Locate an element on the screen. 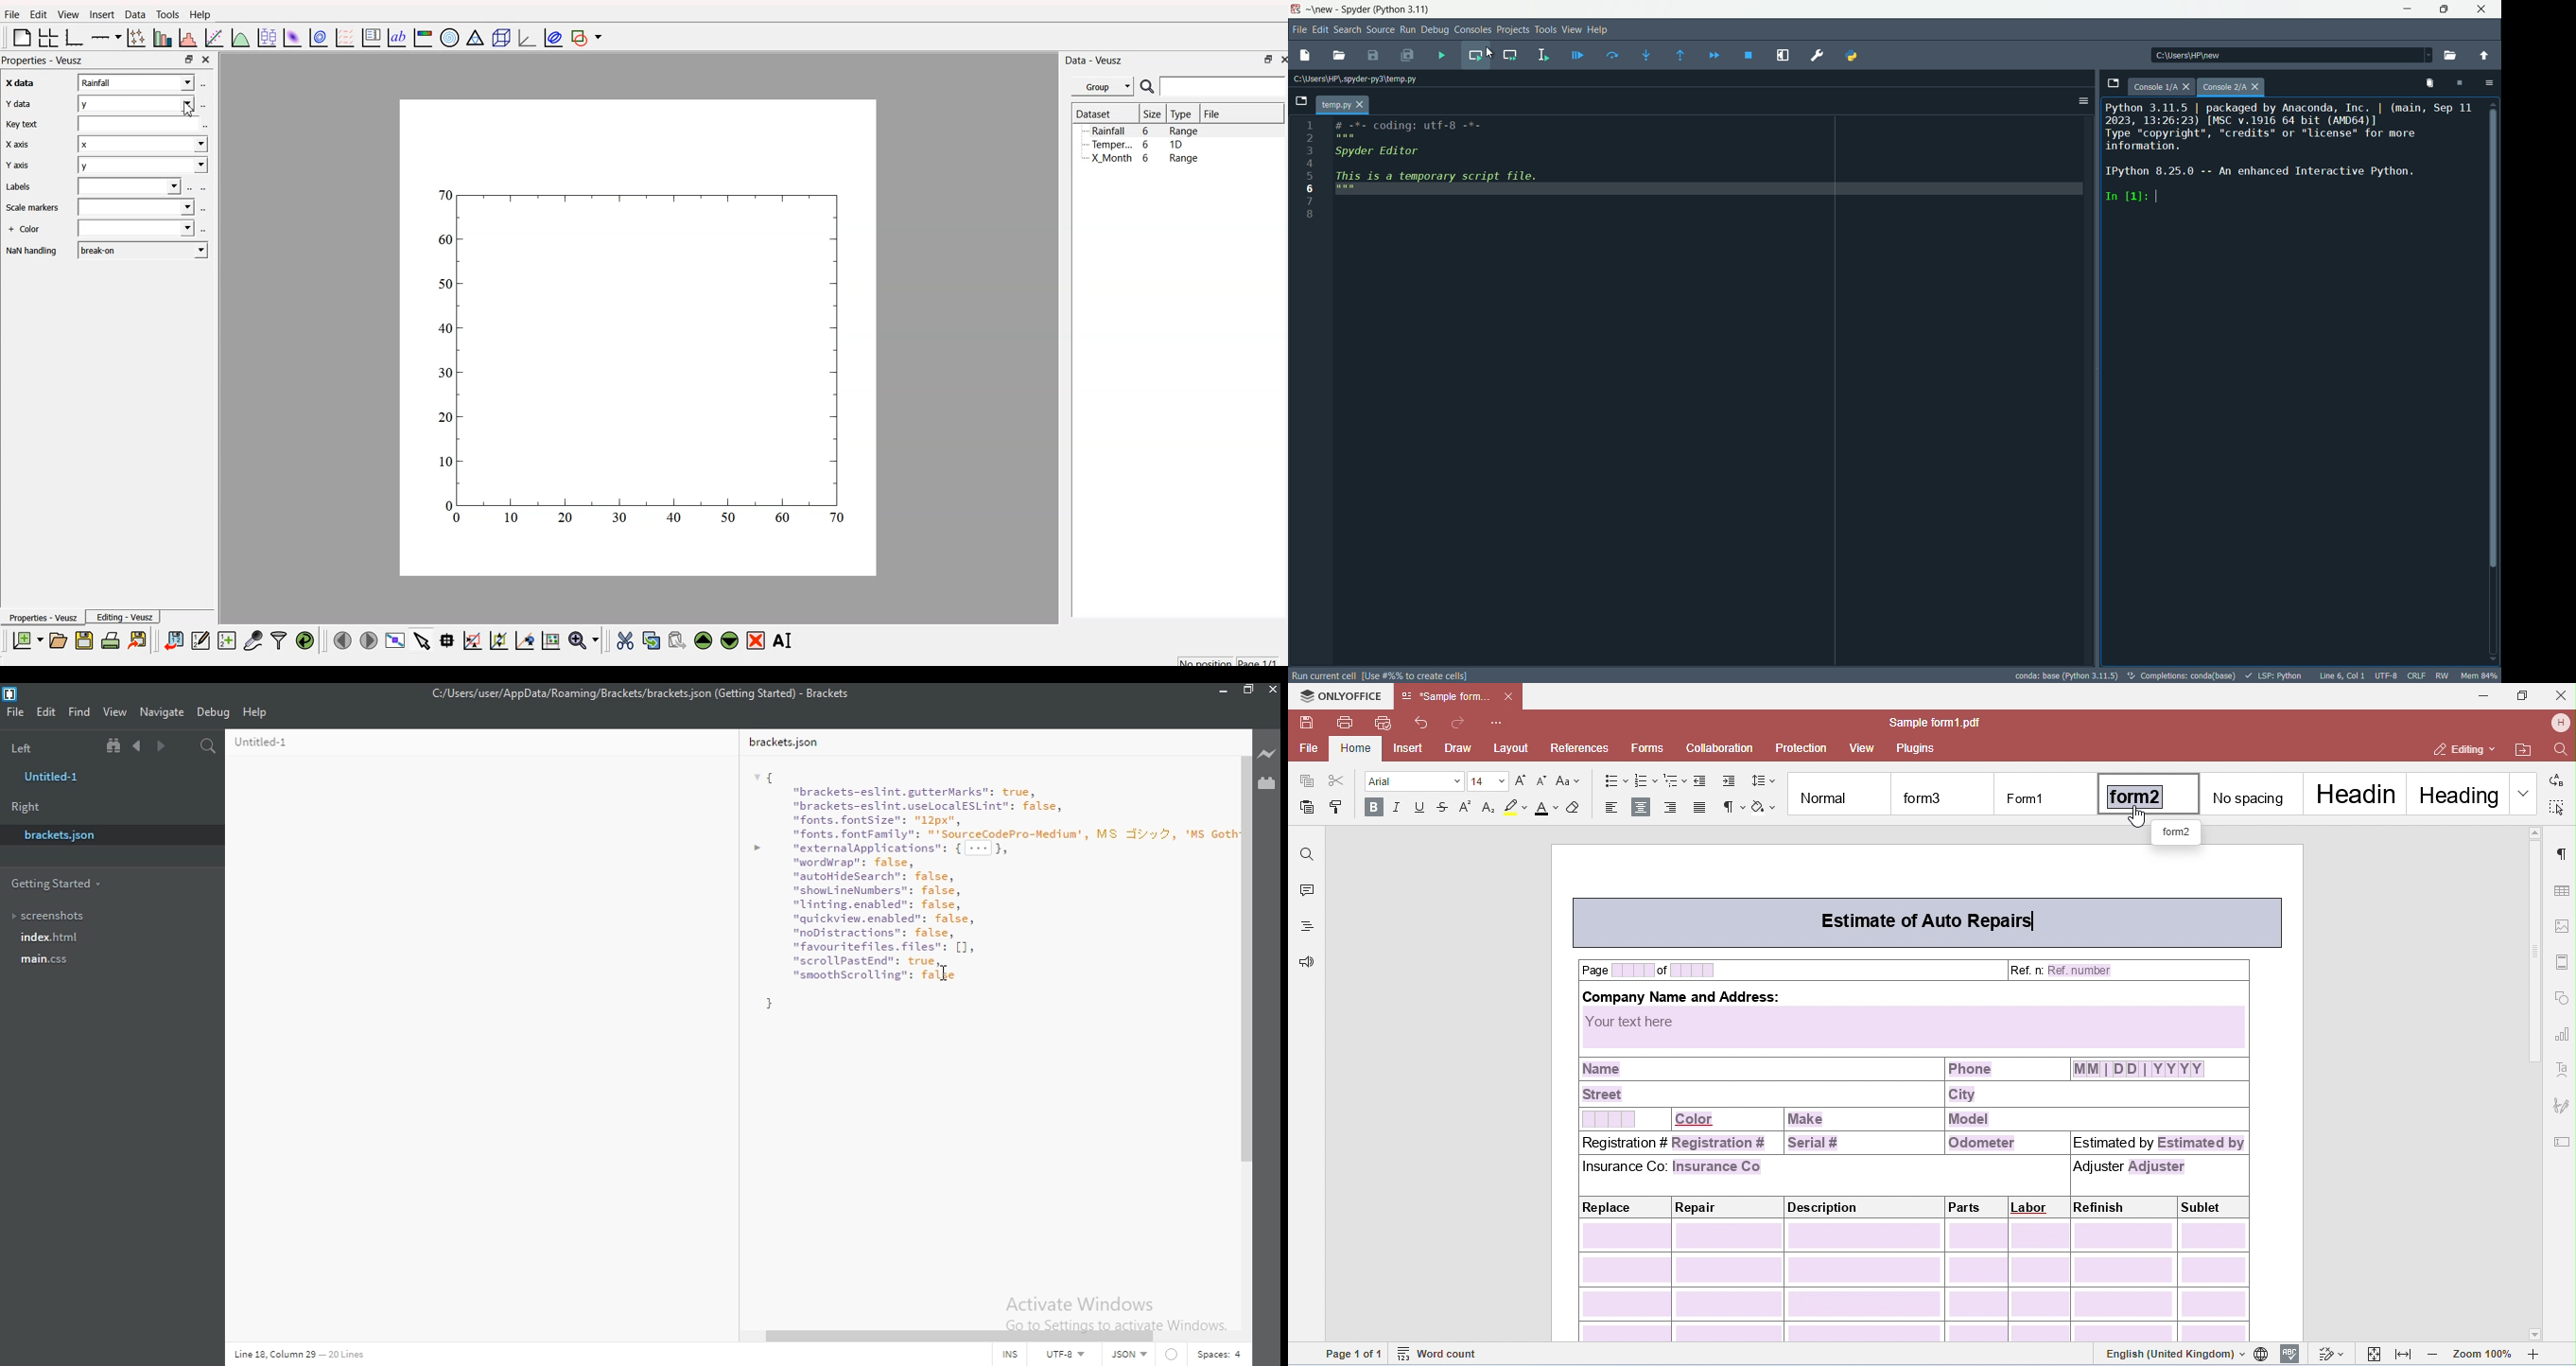  main.css is located at coordinates (109, 963).